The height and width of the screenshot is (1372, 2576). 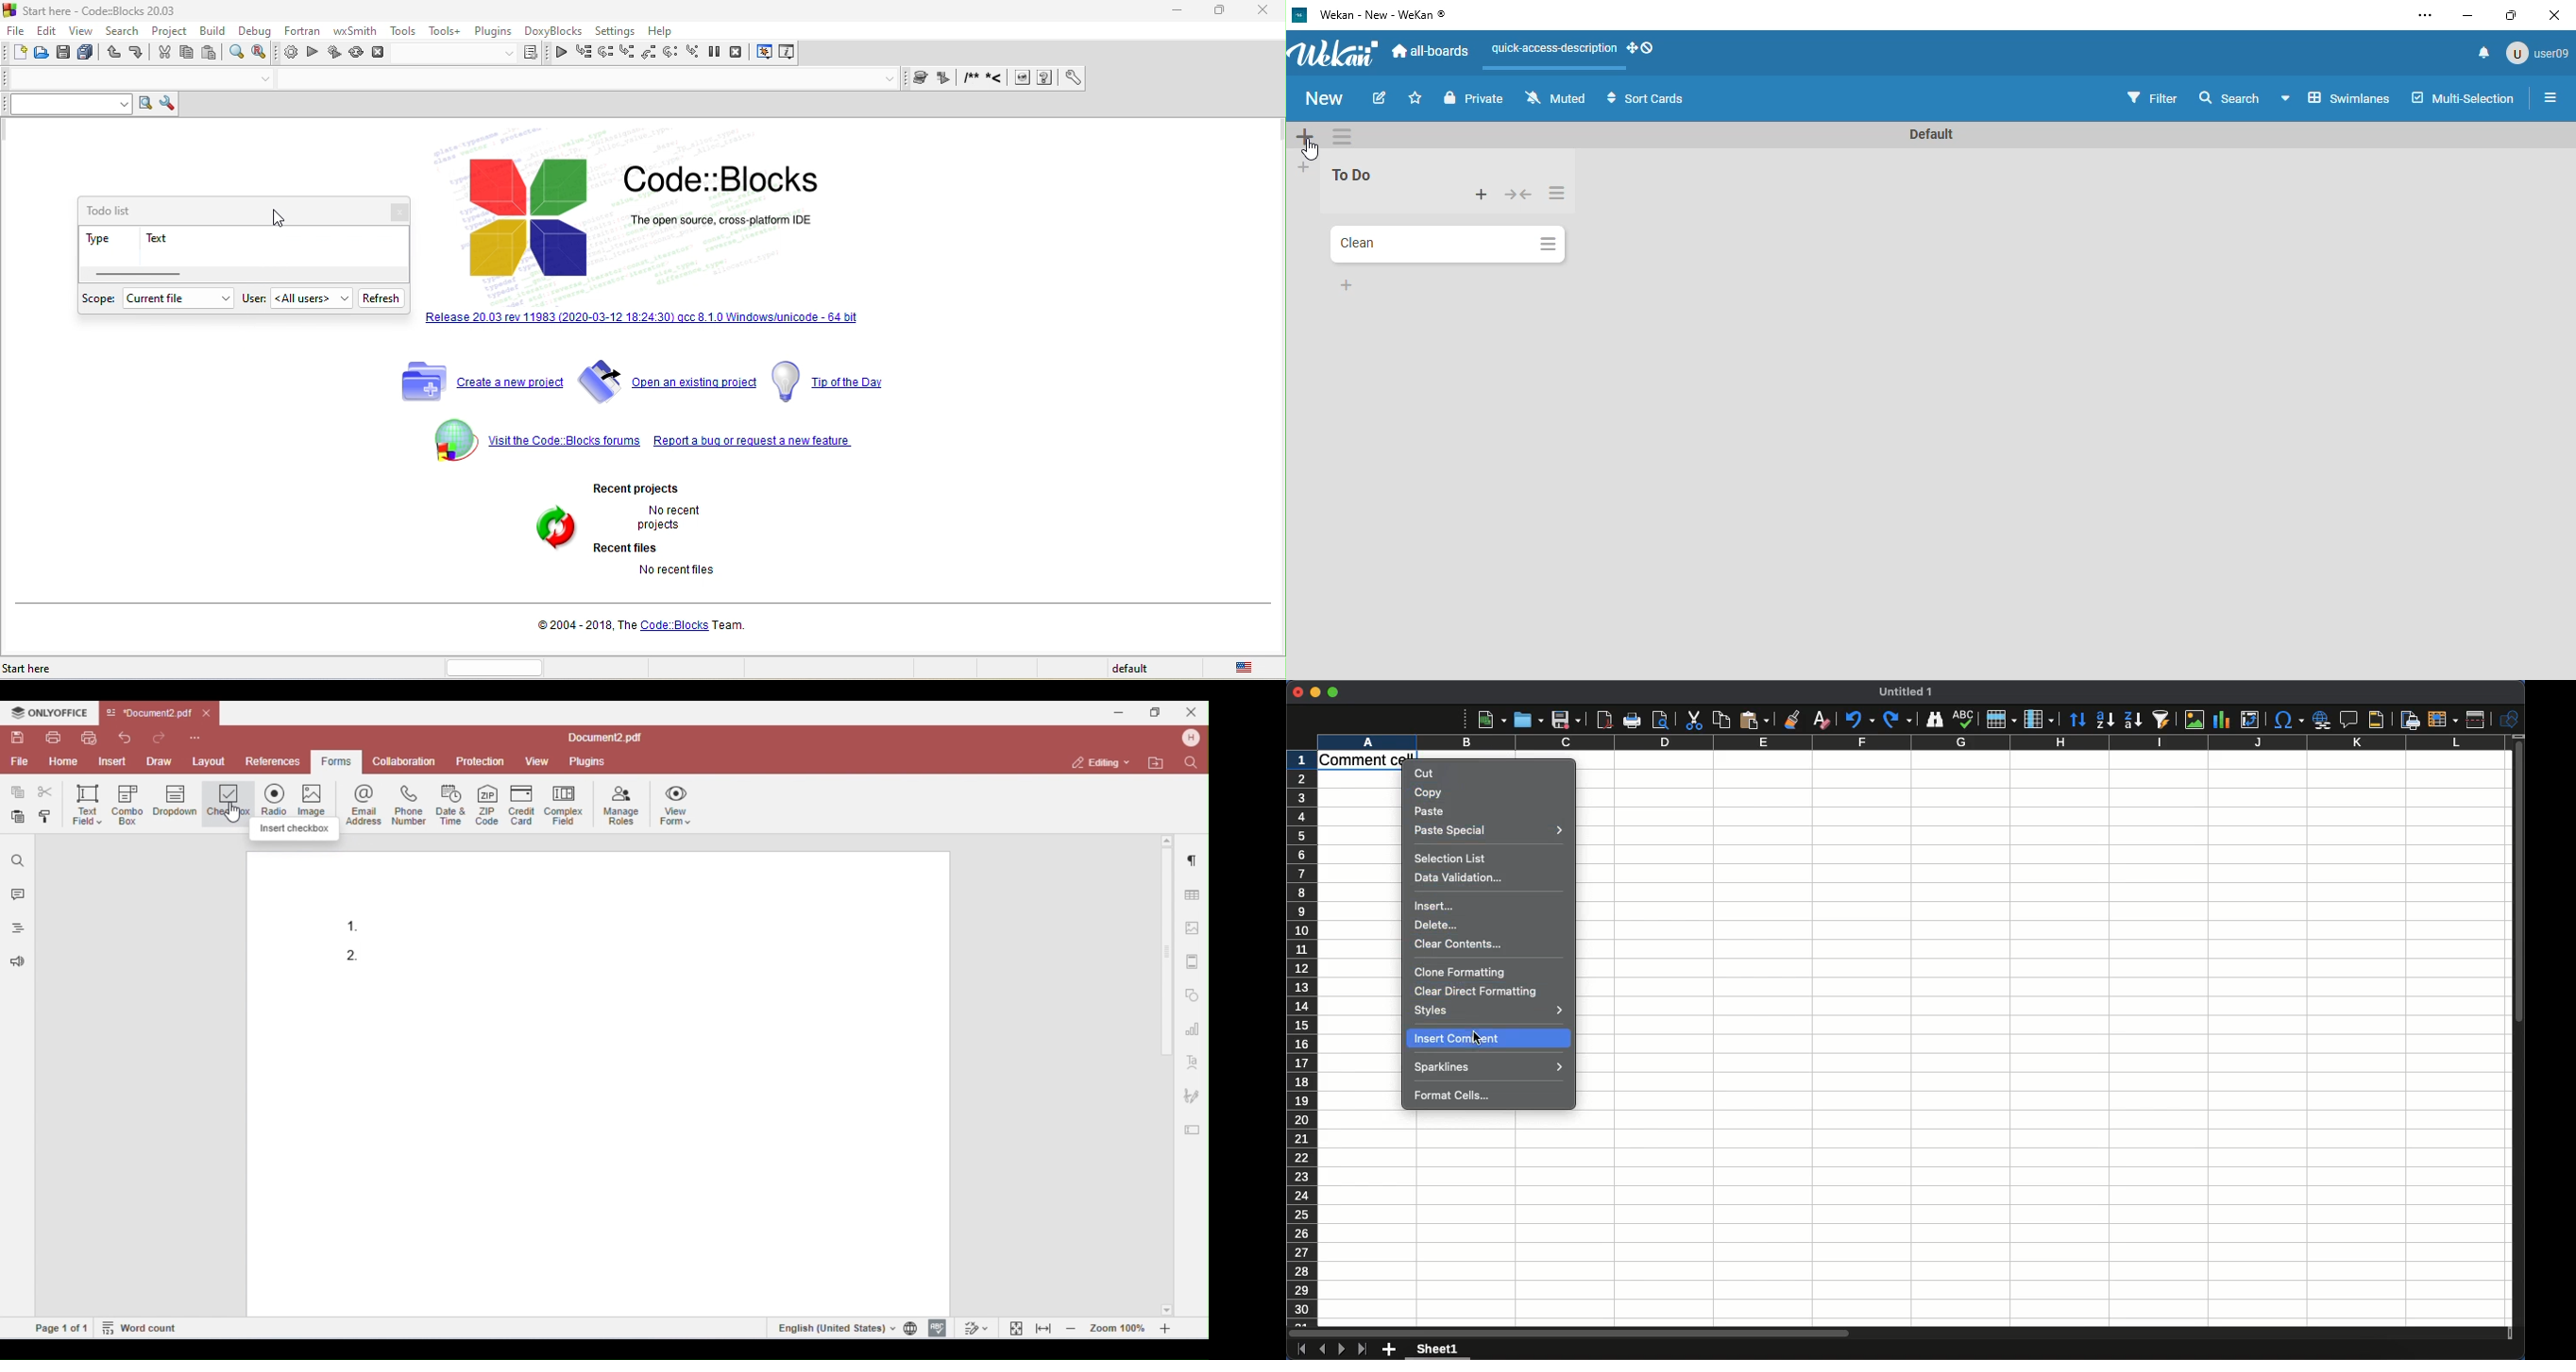 I want to click on no recent projects , so click(x=685, y=517).